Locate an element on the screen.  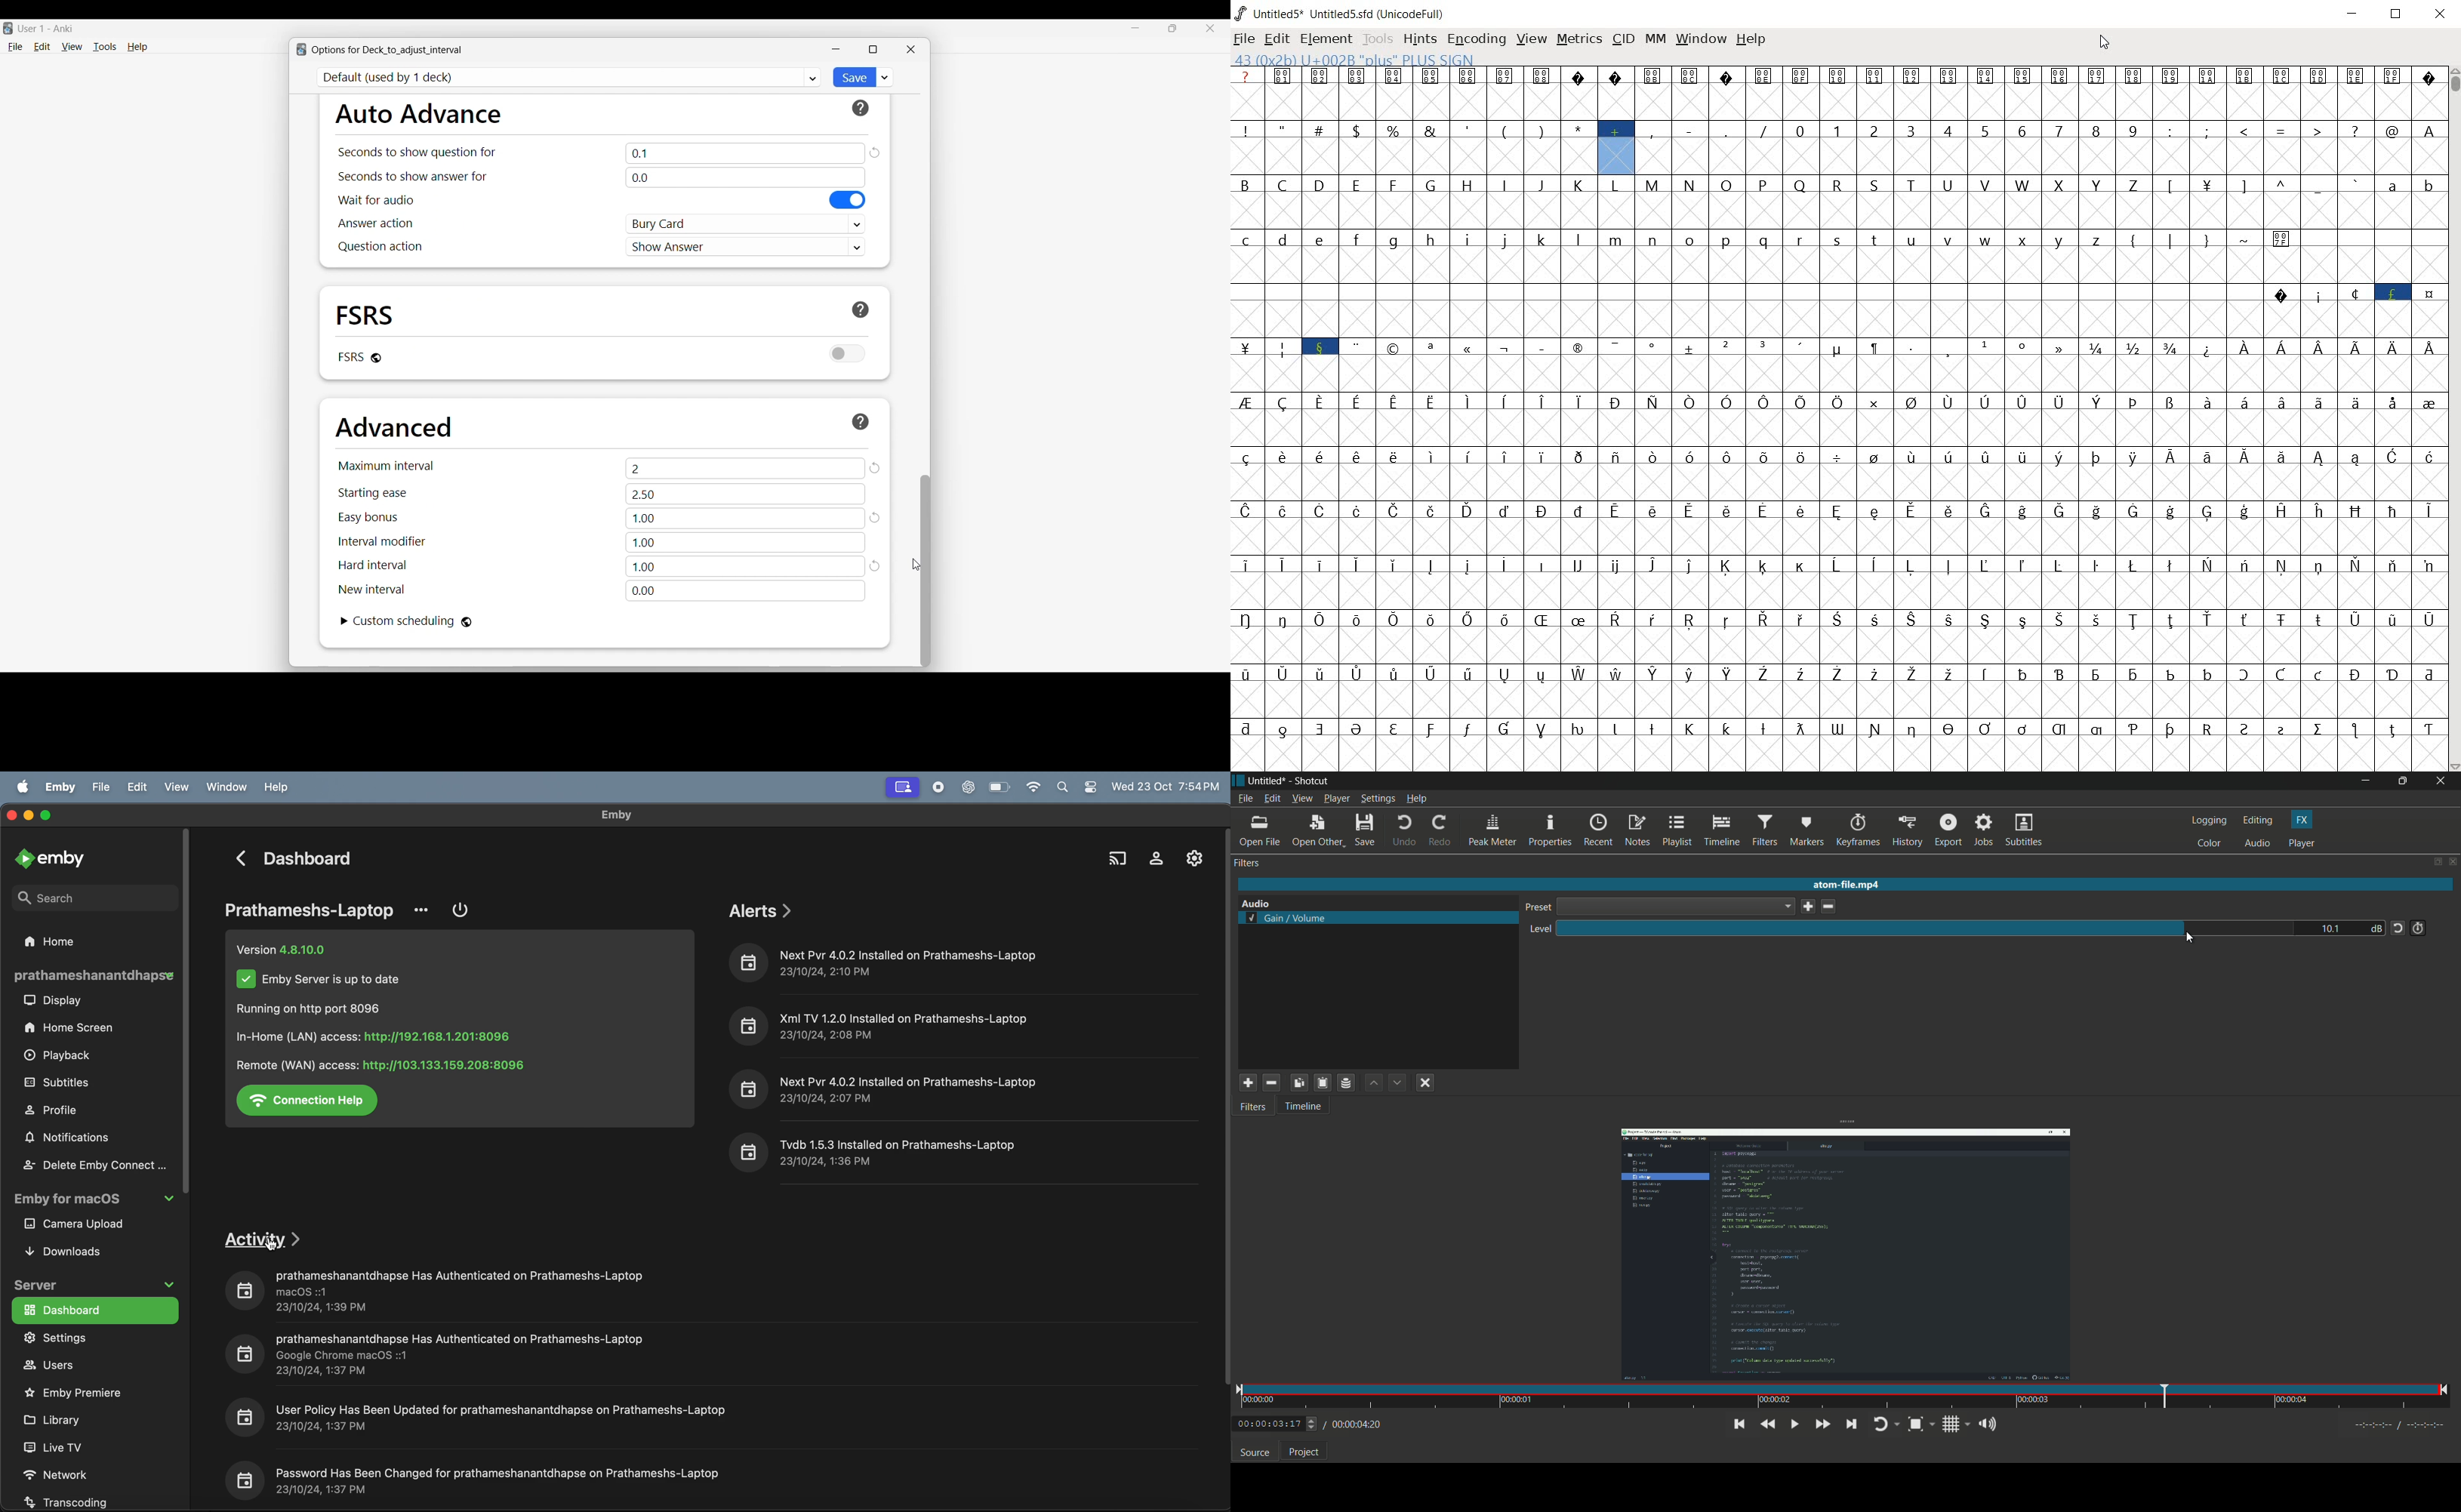
edit is located at coordinates (1277, 38).